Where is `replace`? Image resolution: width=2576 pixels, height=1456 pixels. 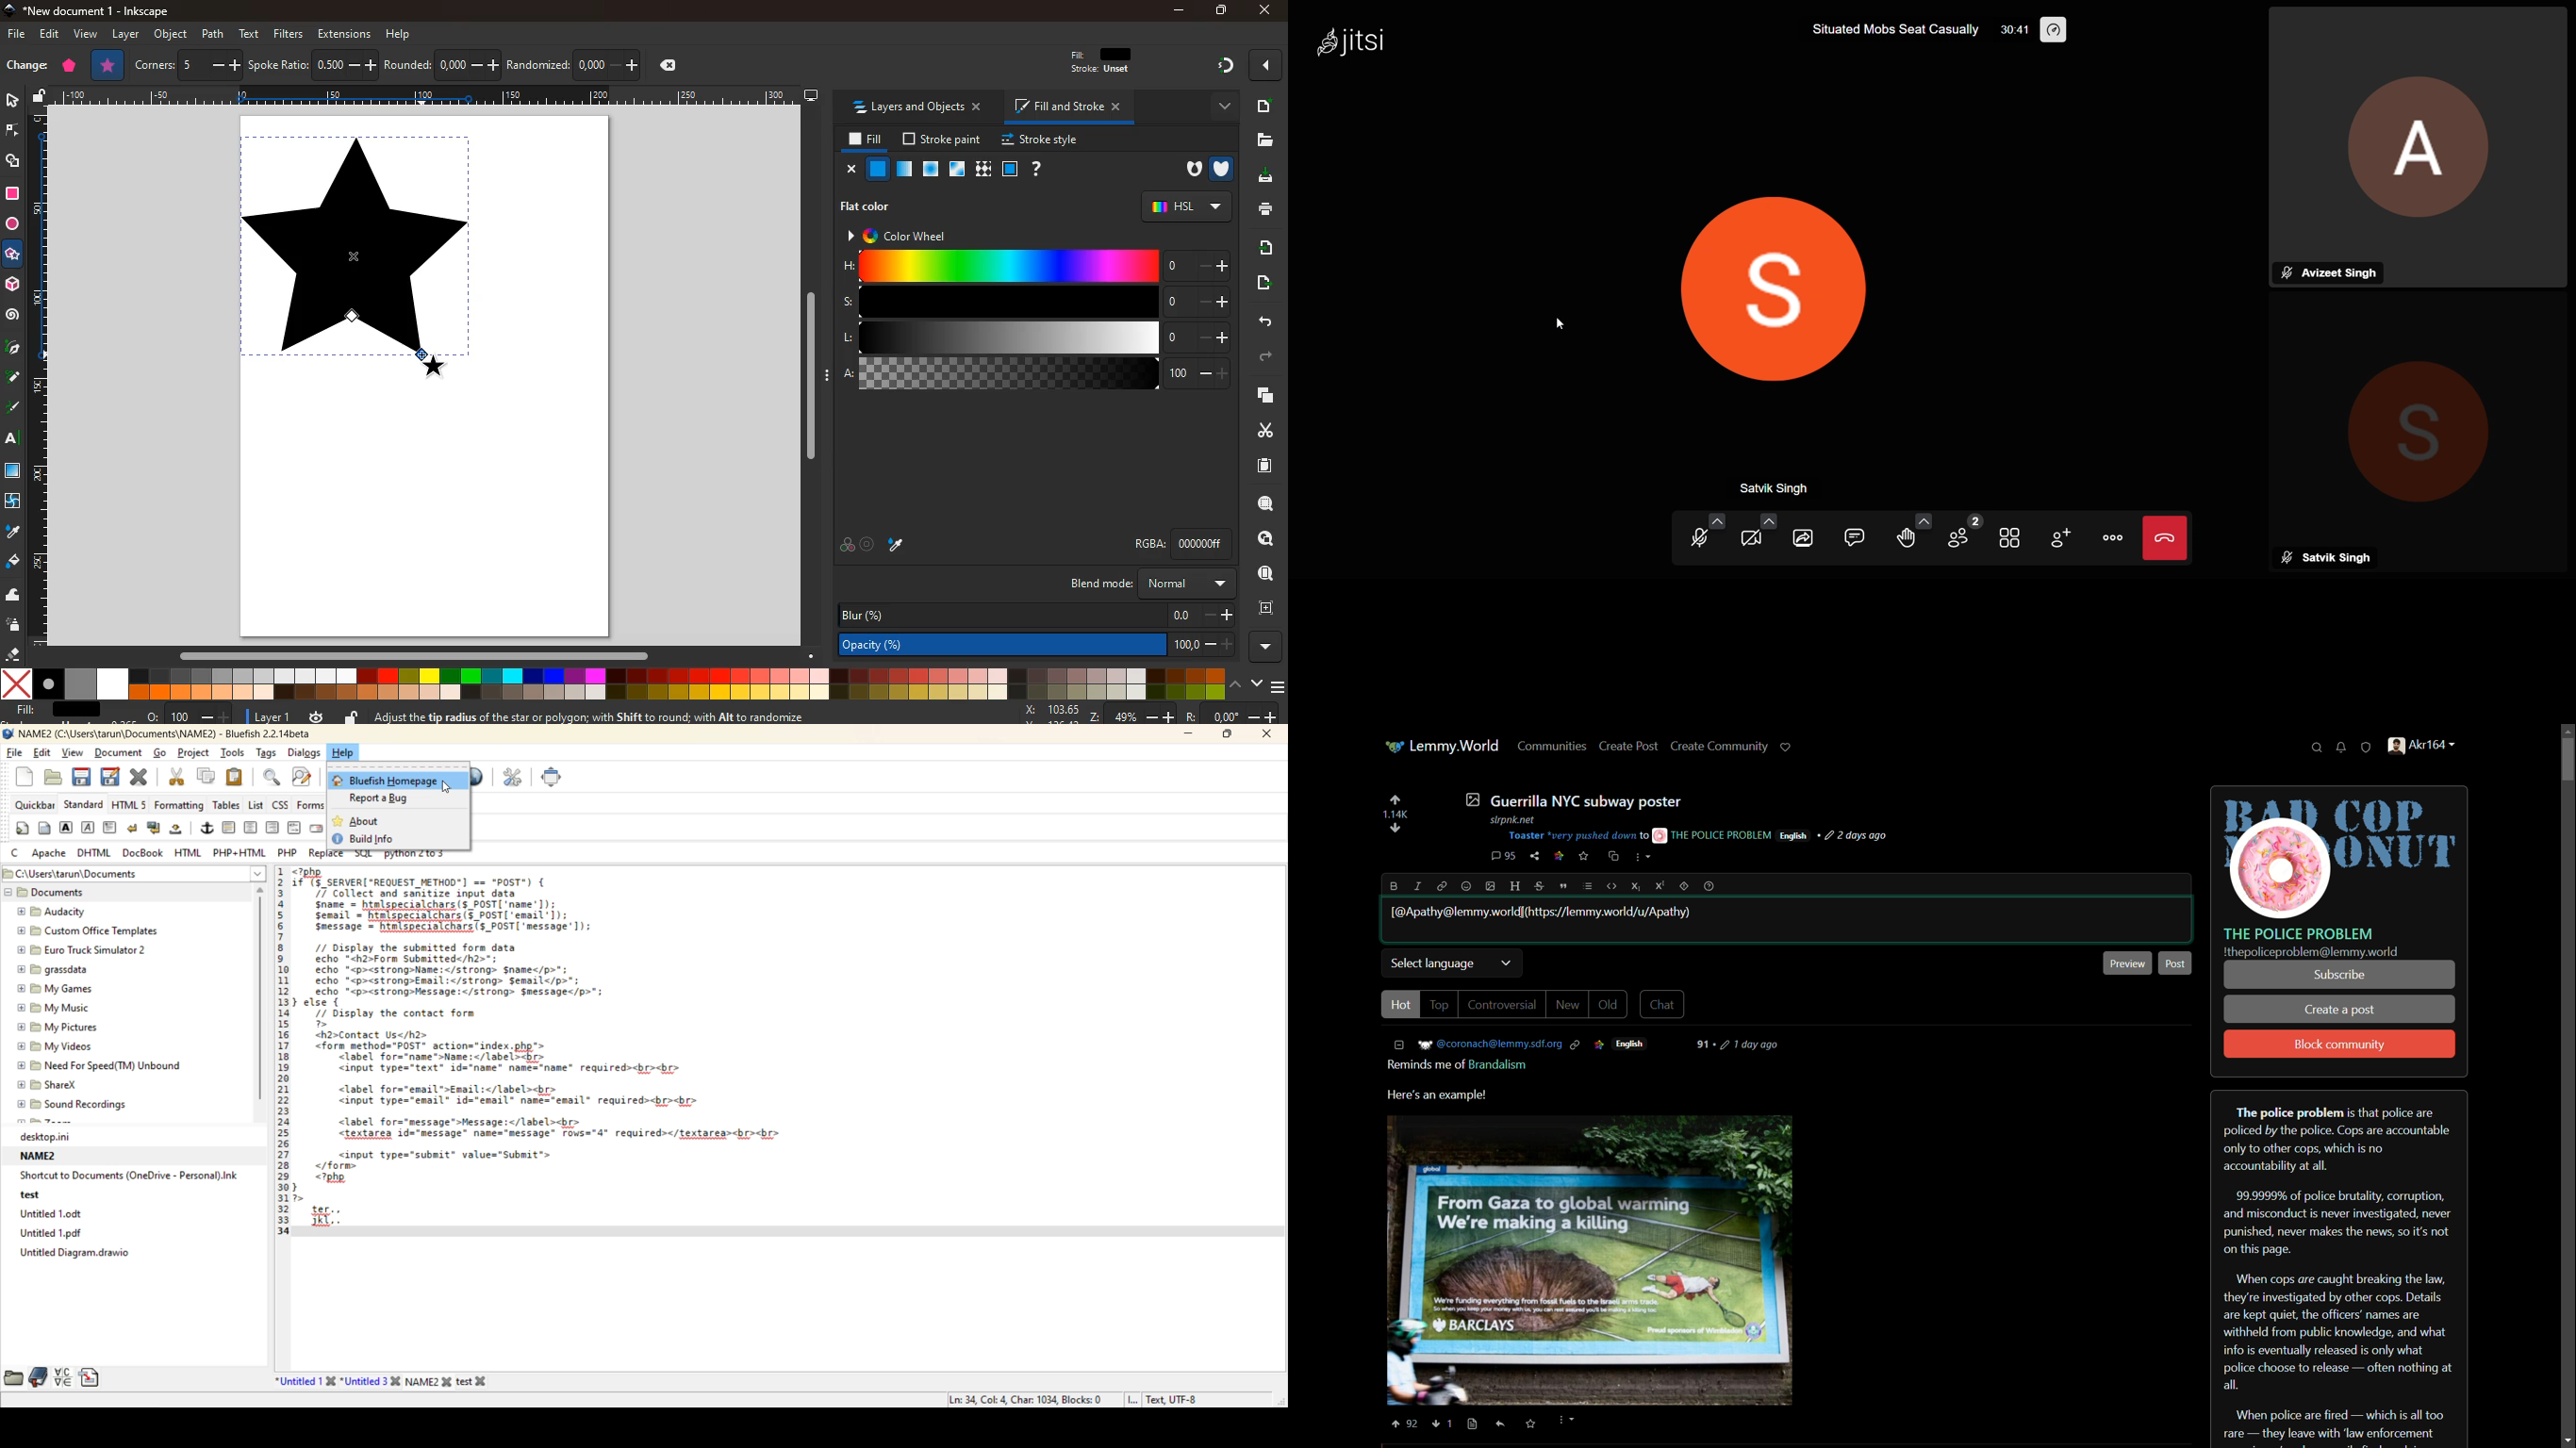
replace is located at coordinates (326, 852).